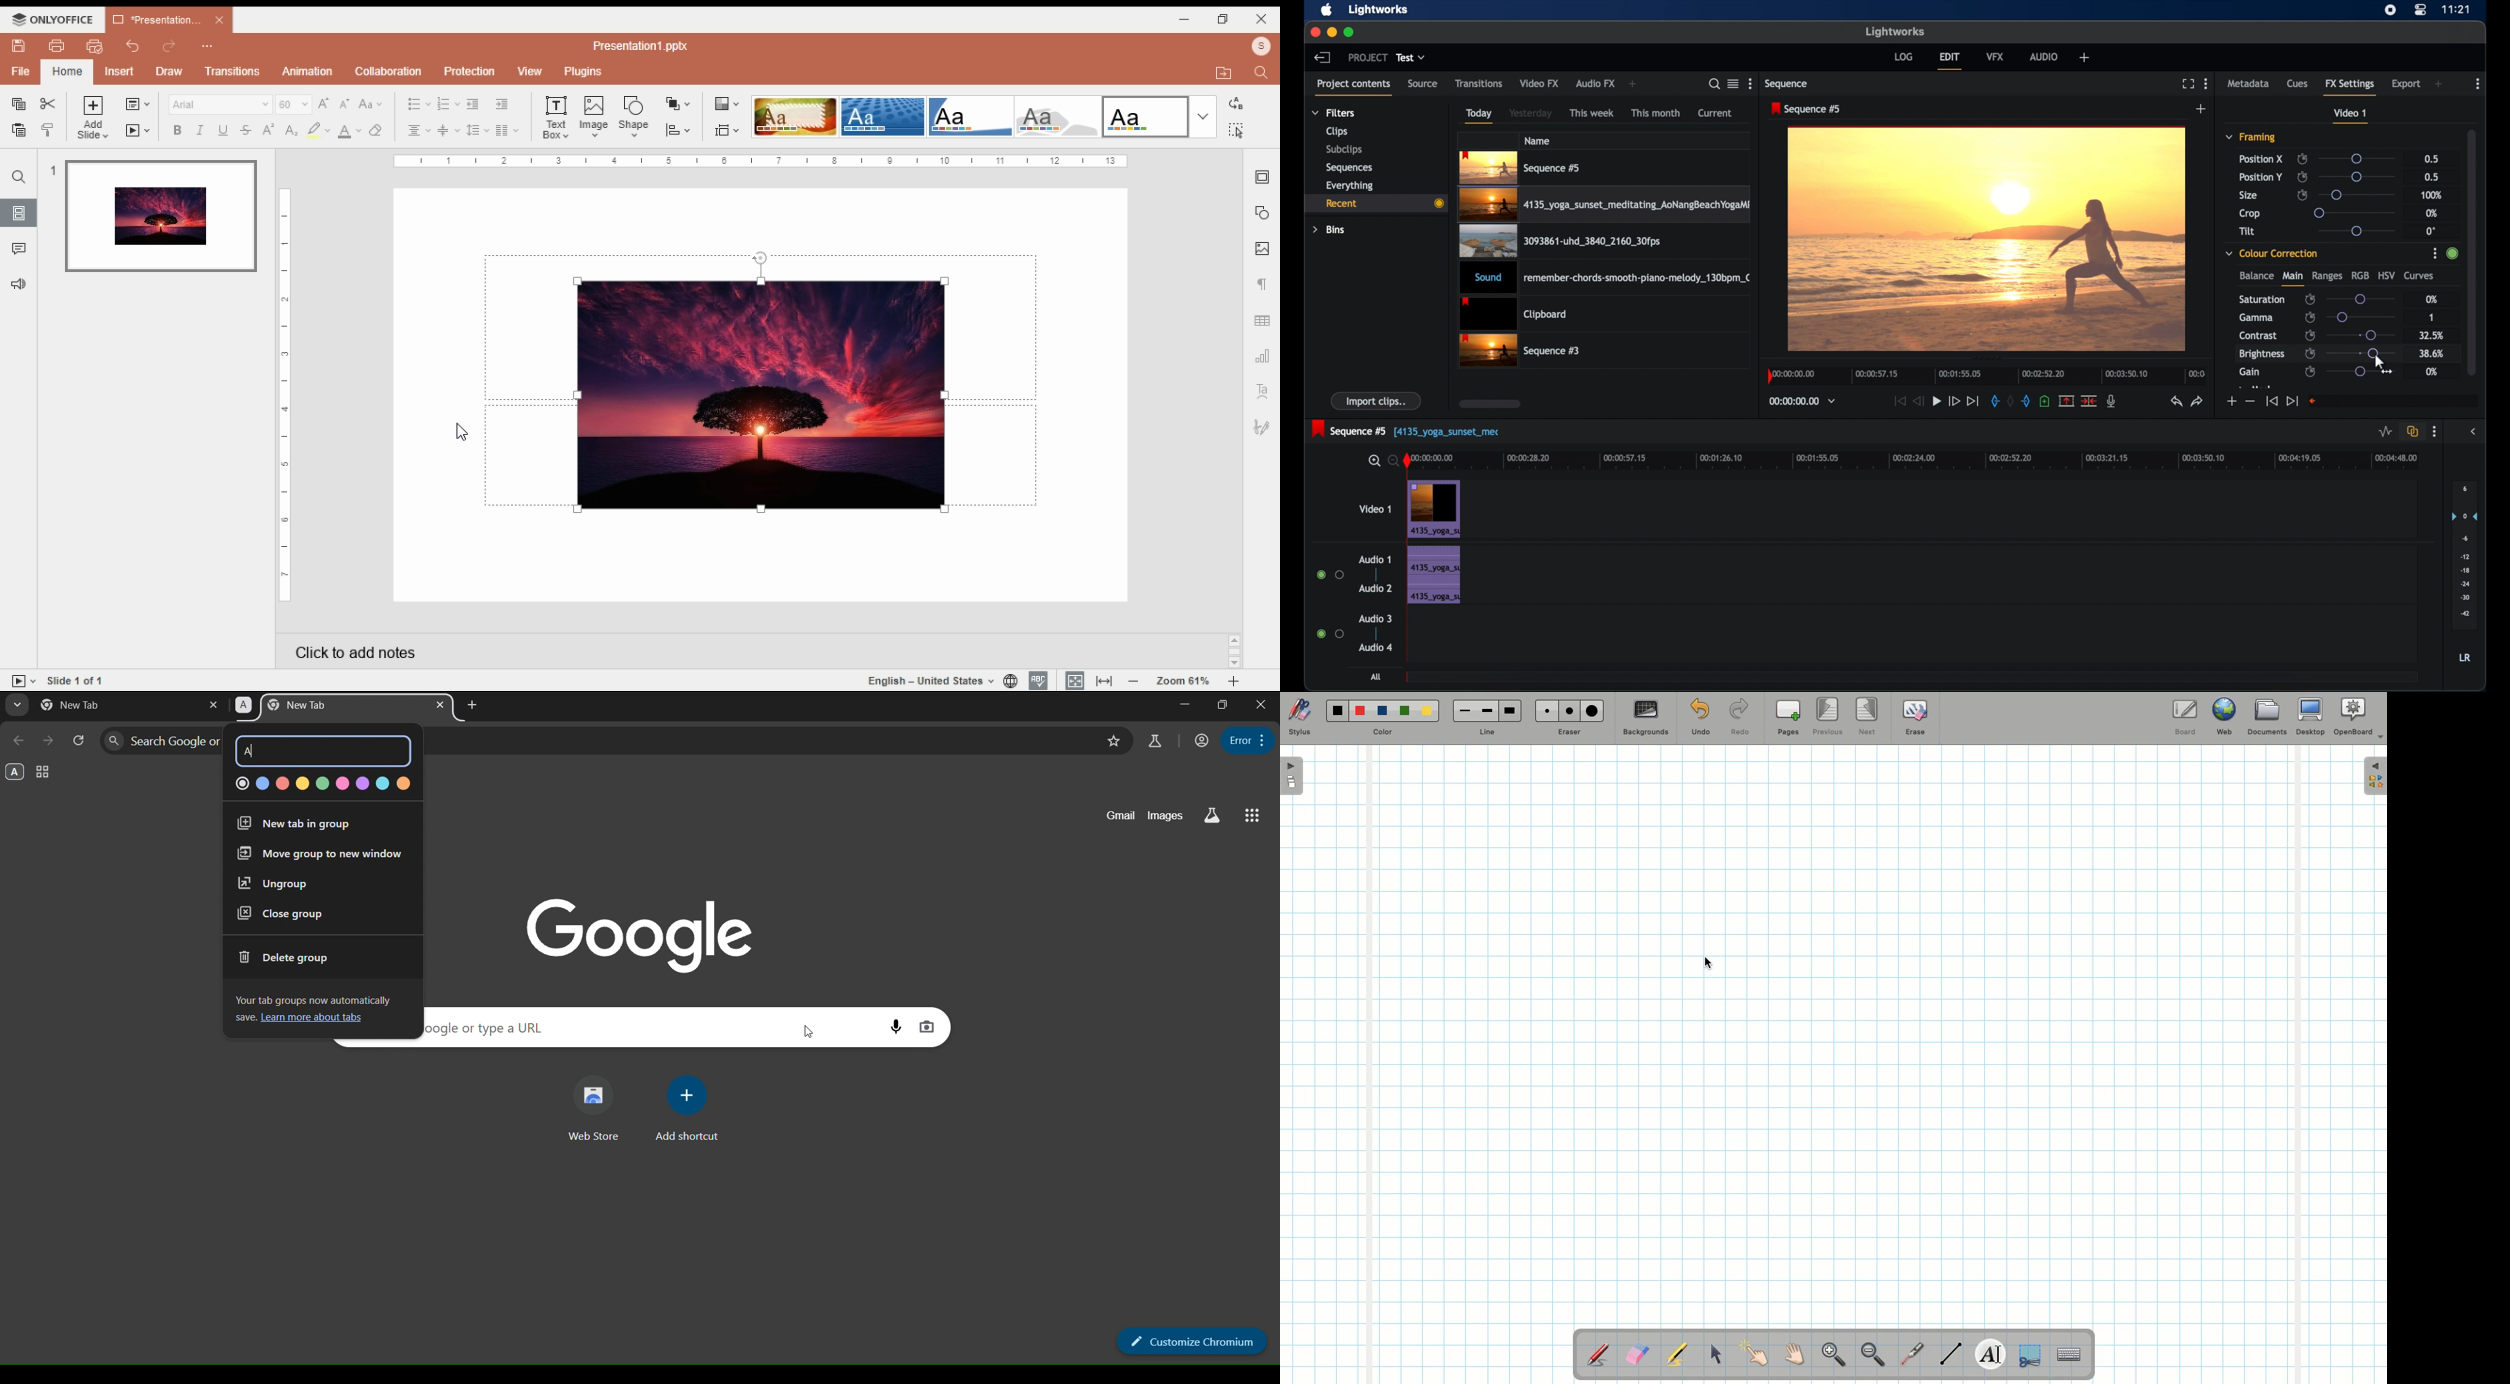  I want to click on enable/disable keyframes, so click(2310, 353).